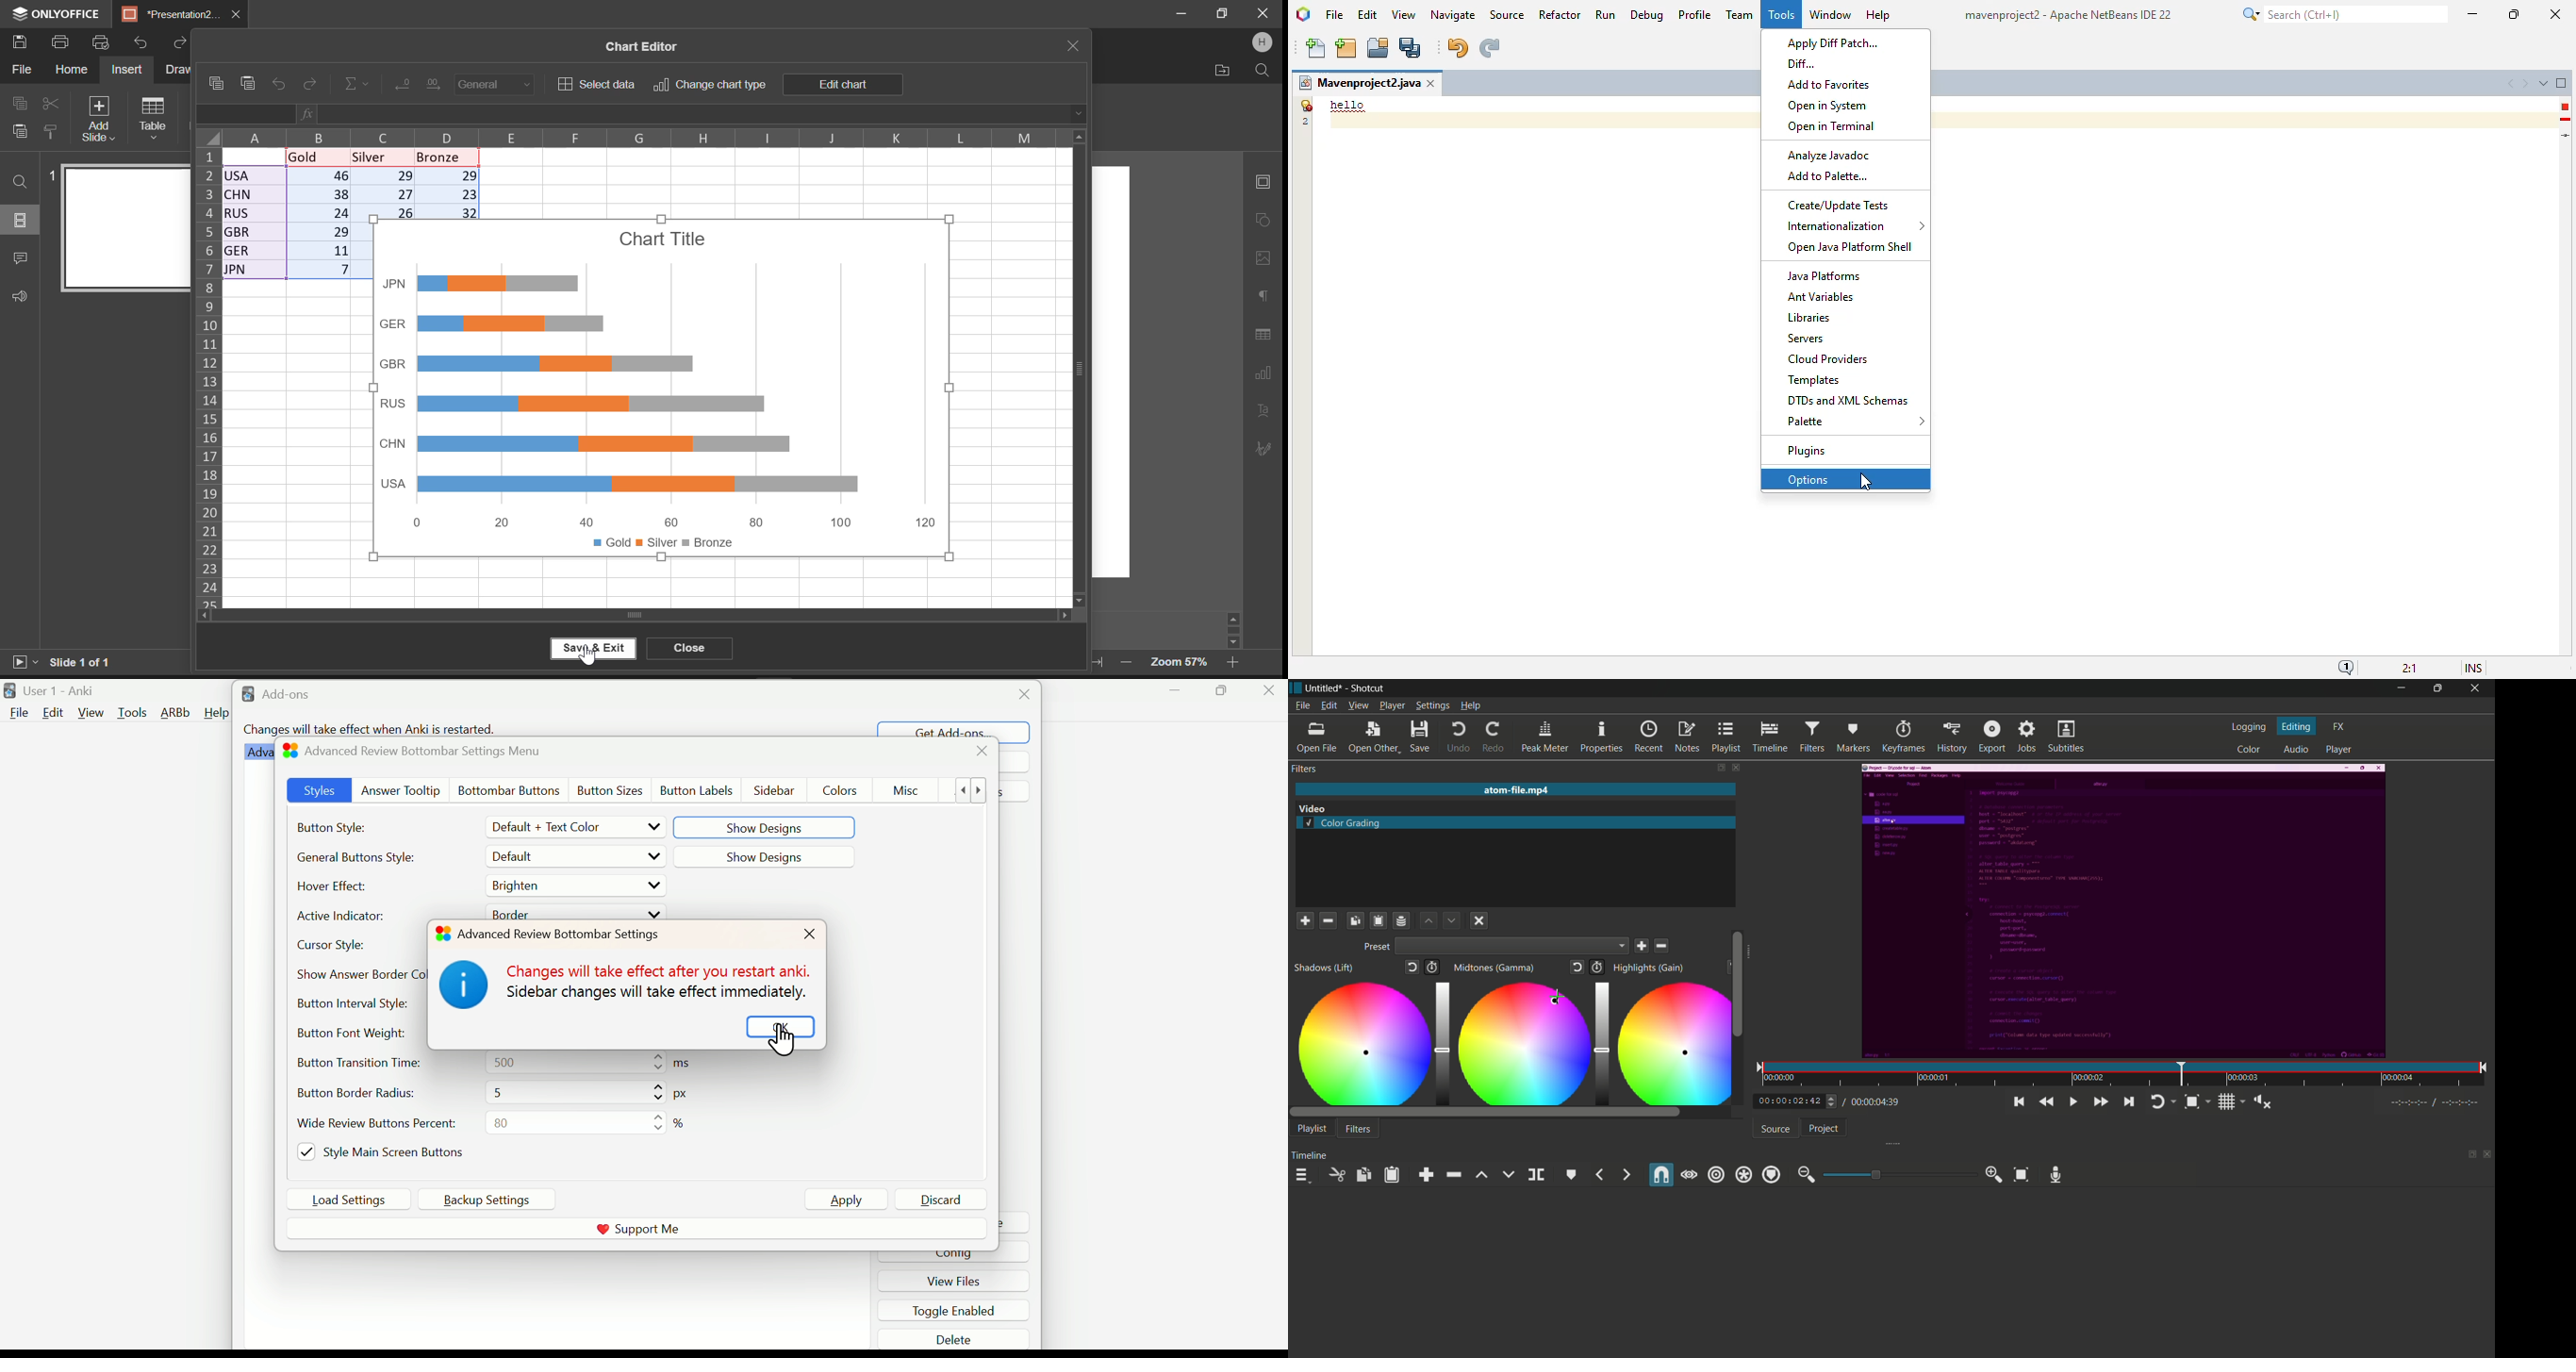  Describe the element at coordinates (1726, 737) in the screenshot. I see `playlist` at that location.